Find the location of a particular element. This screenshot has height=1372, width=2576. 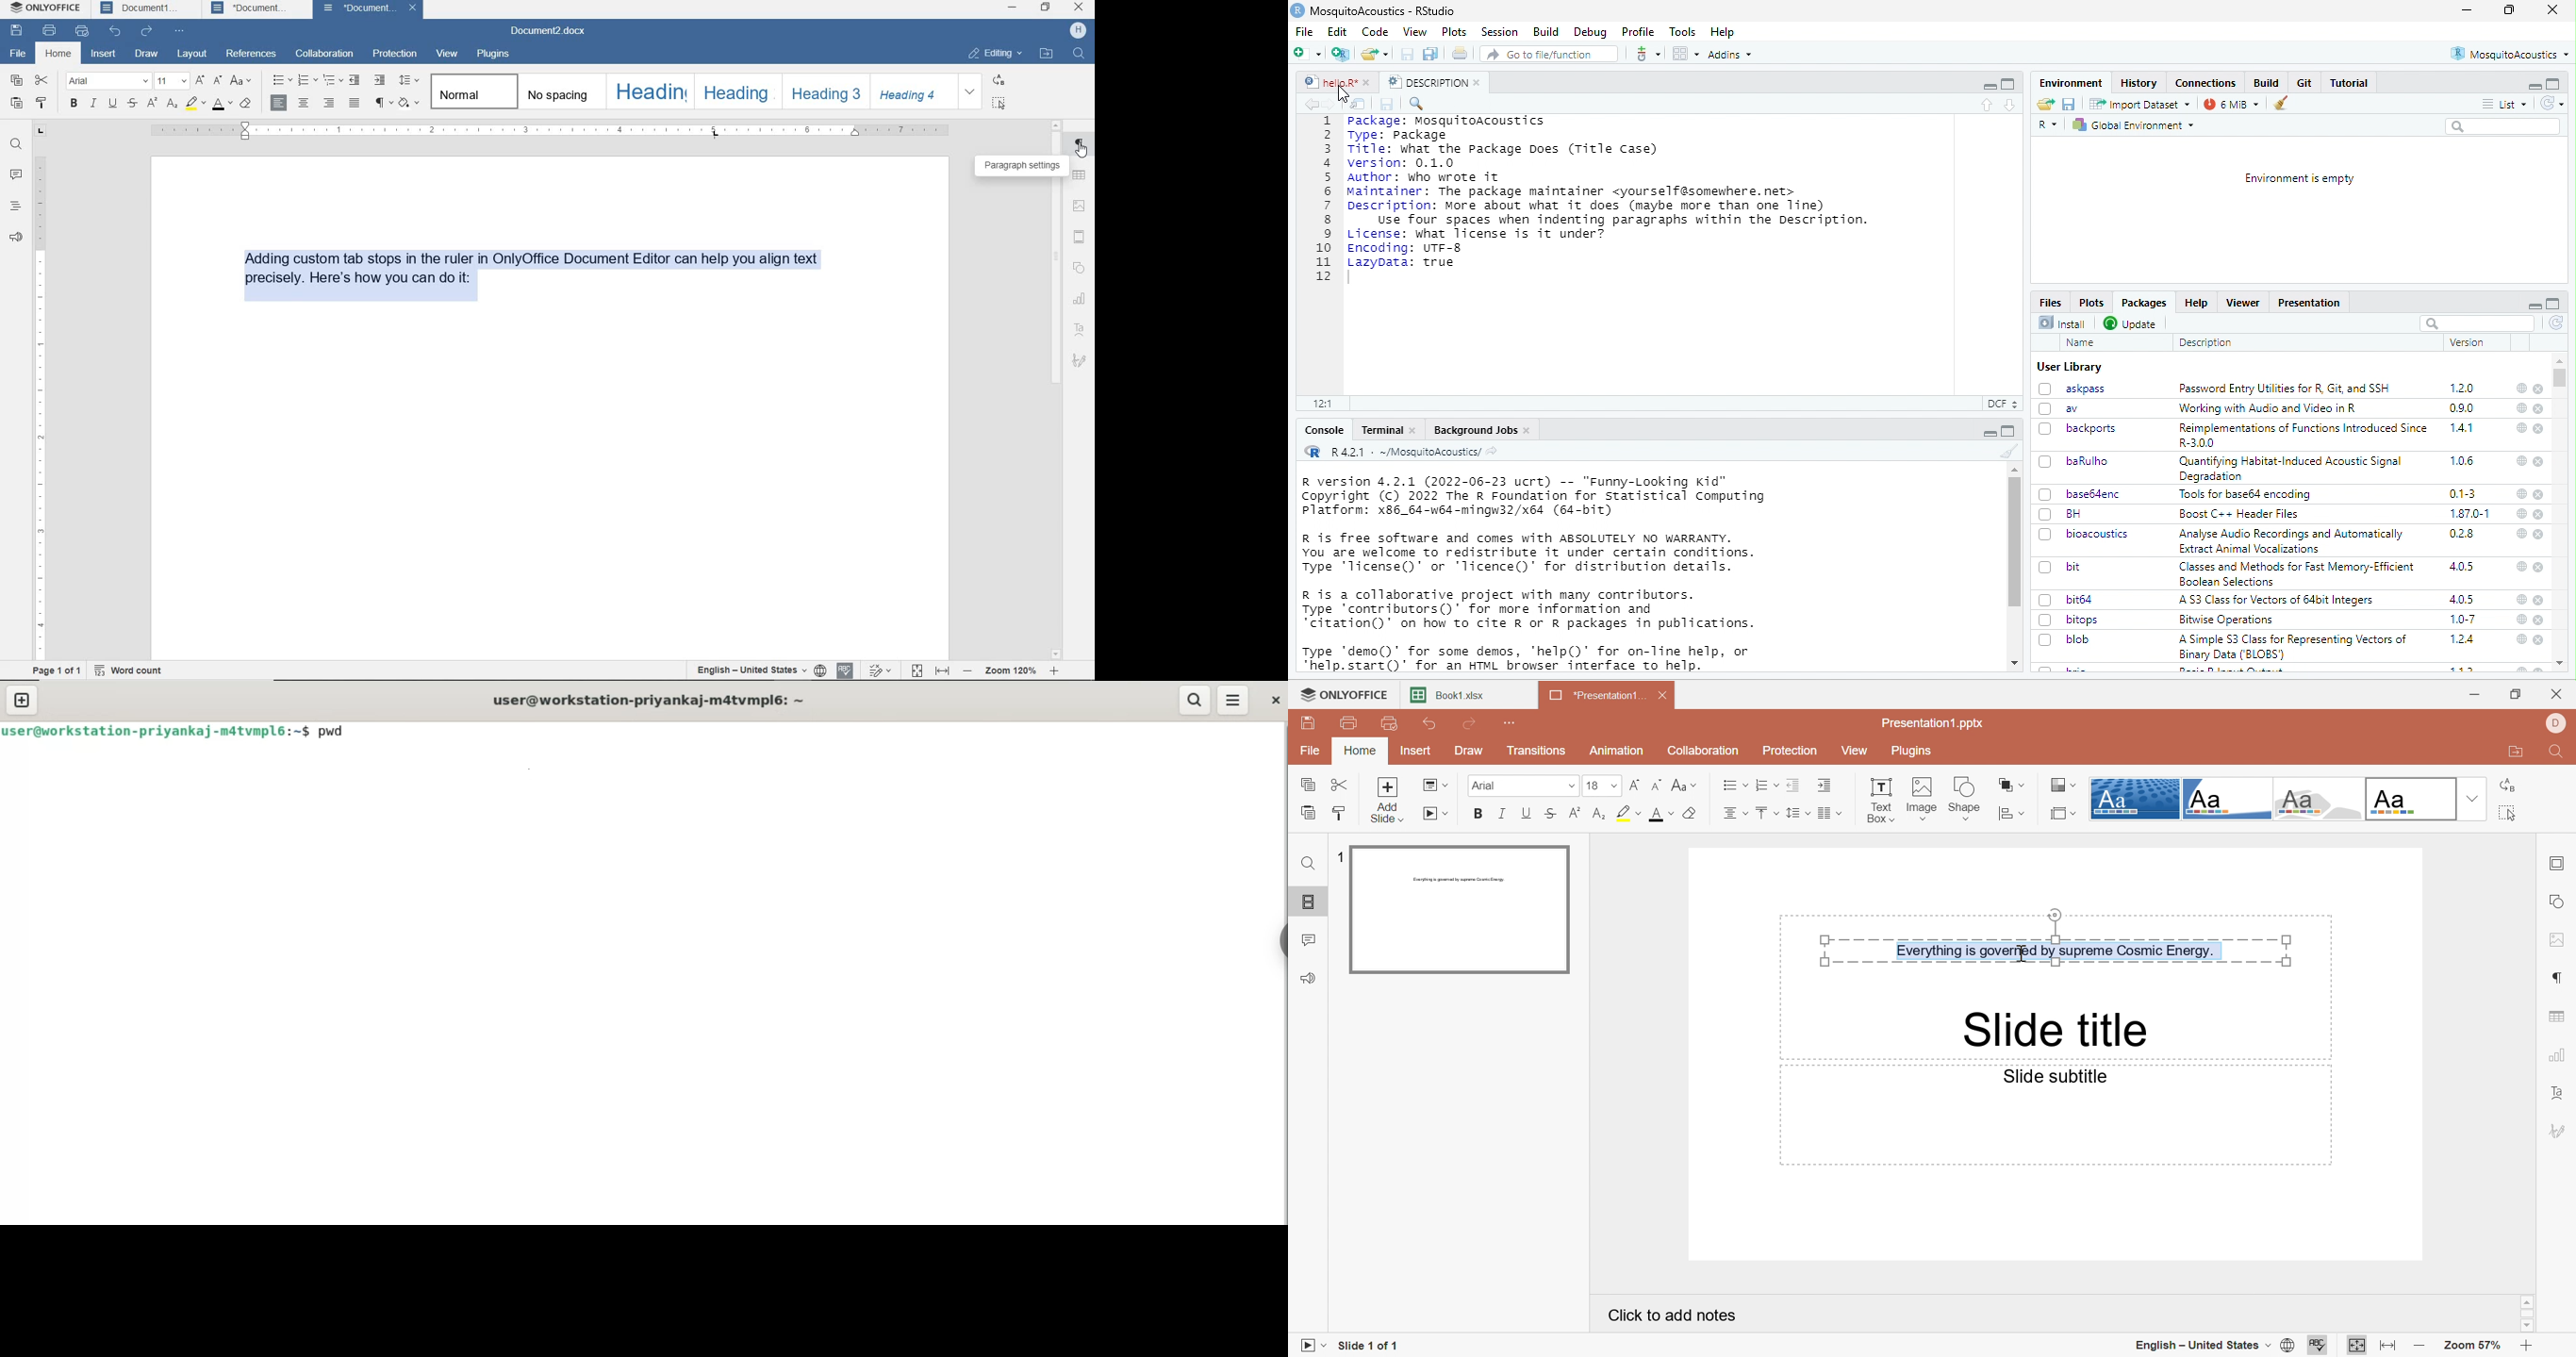

close is located at coordinates (2539, 533).